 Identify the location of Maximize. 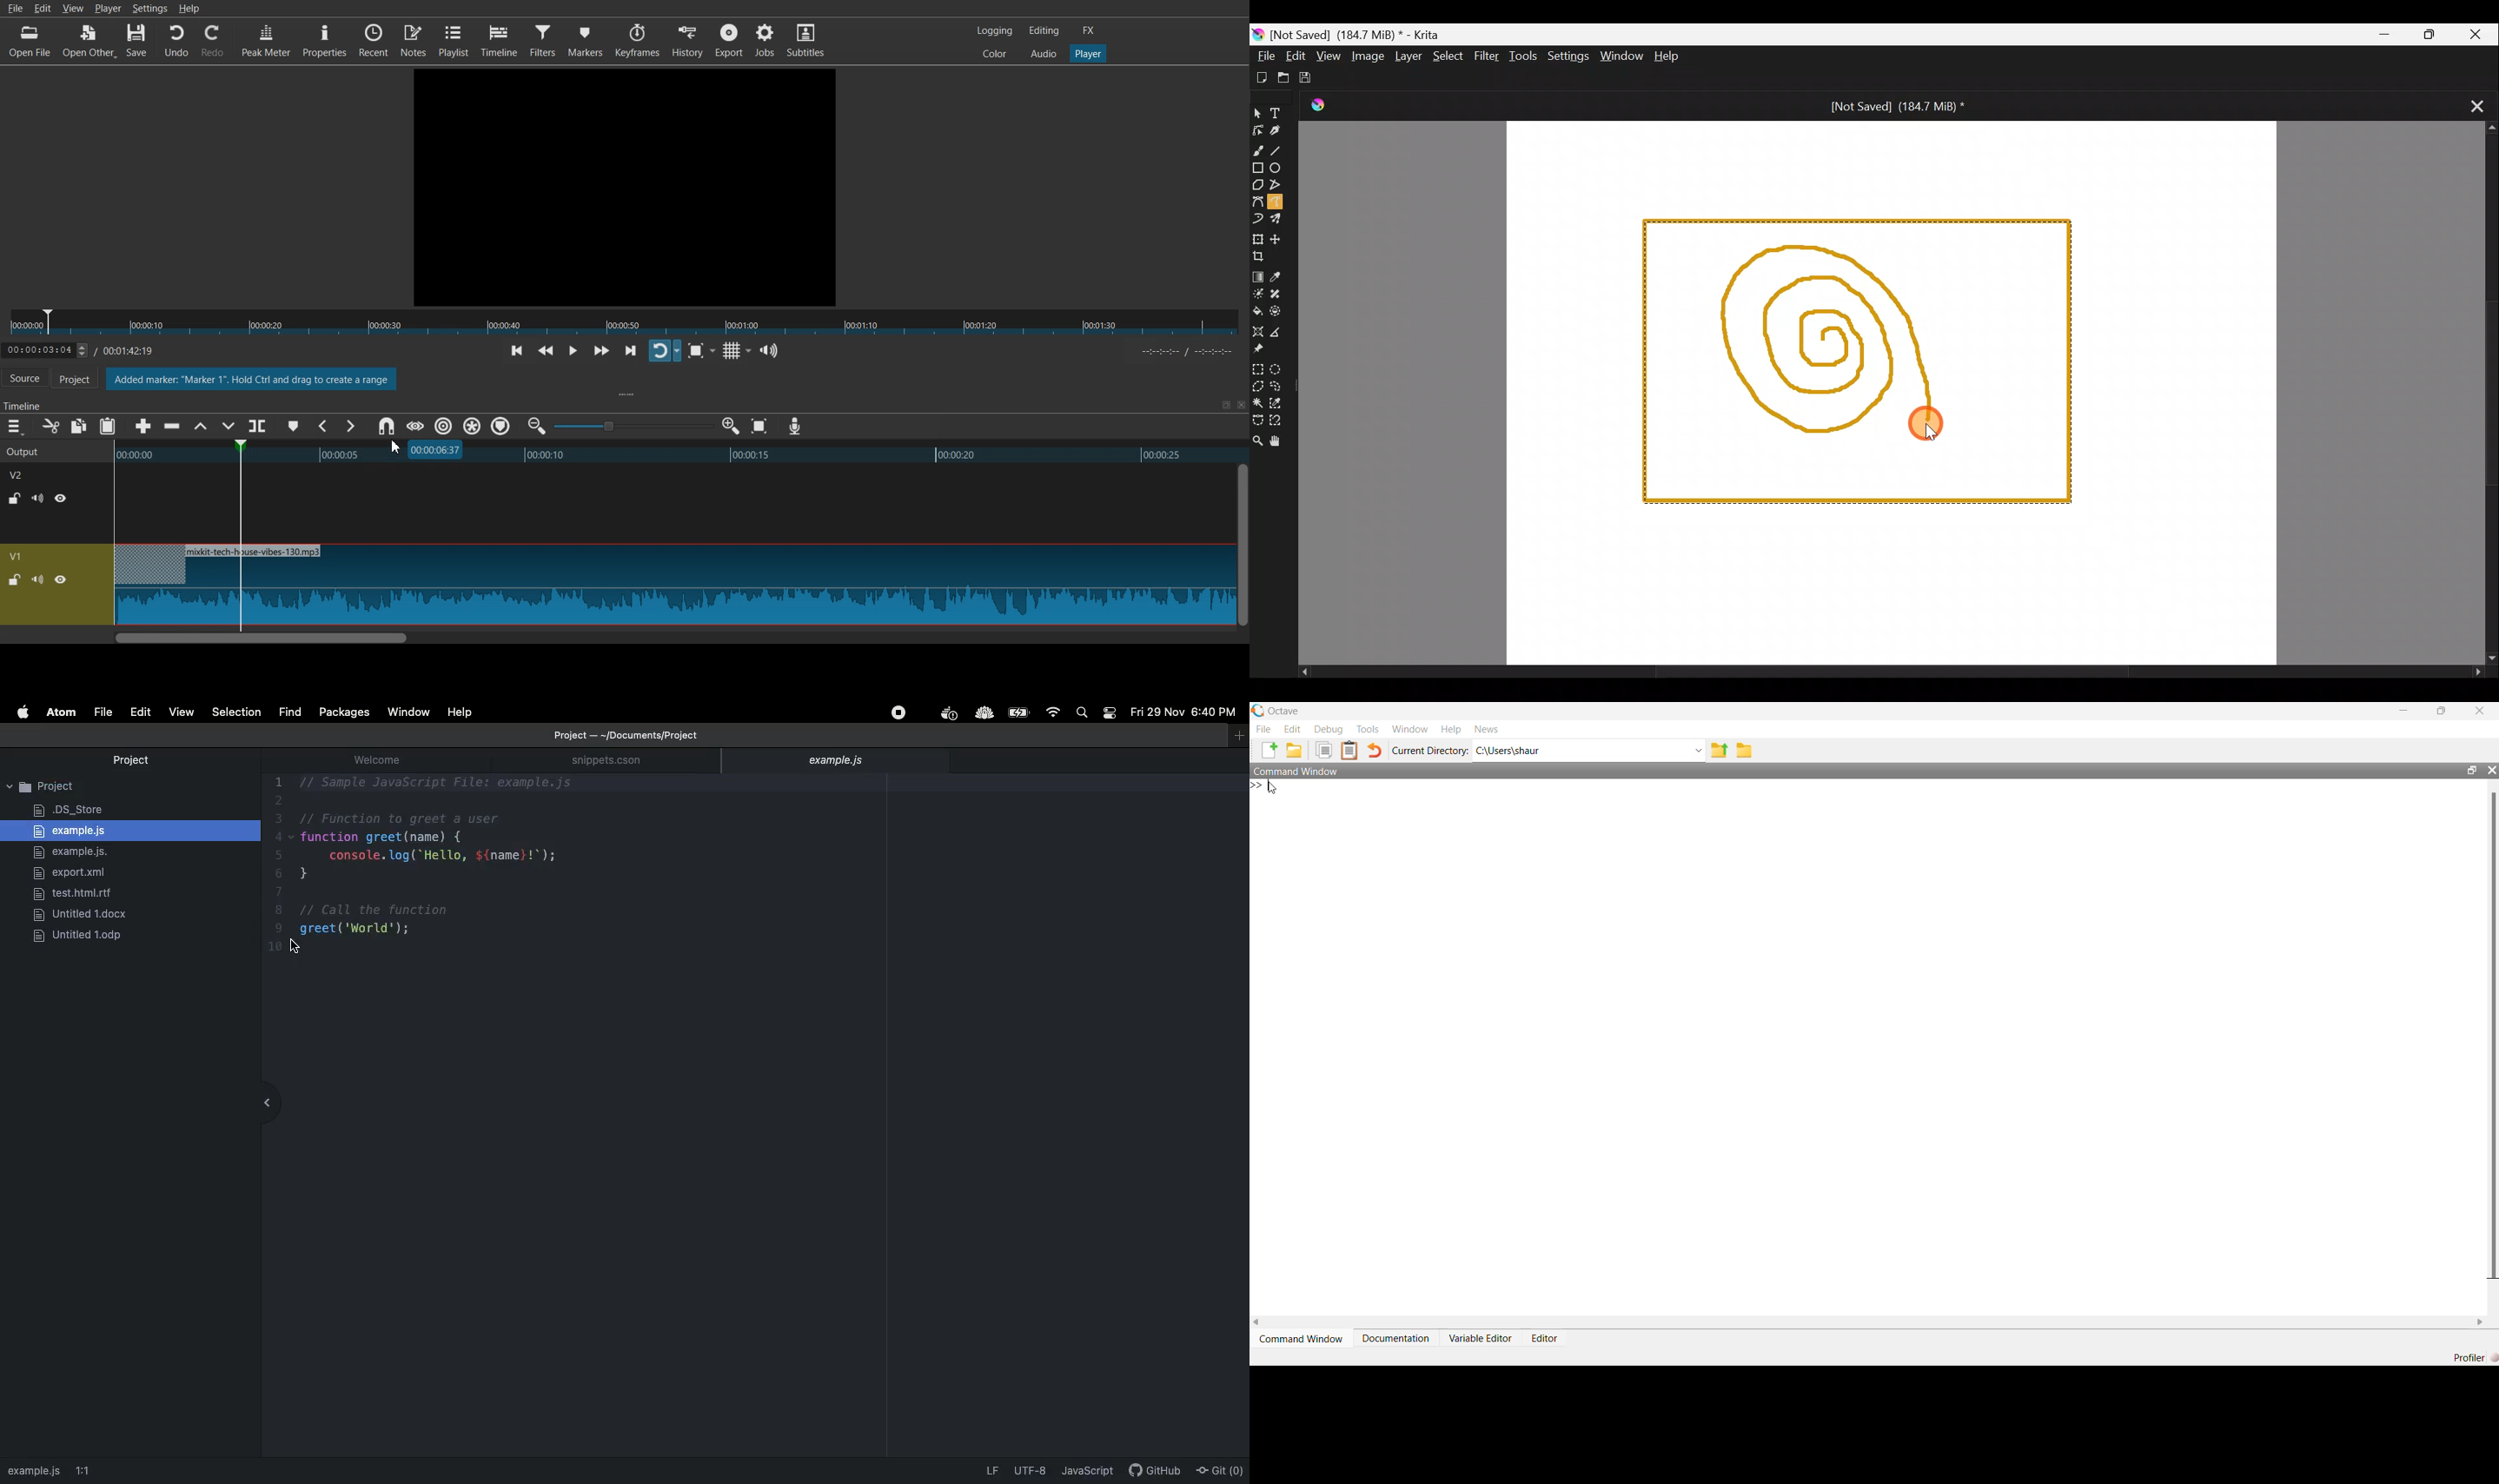
(2433, 34).